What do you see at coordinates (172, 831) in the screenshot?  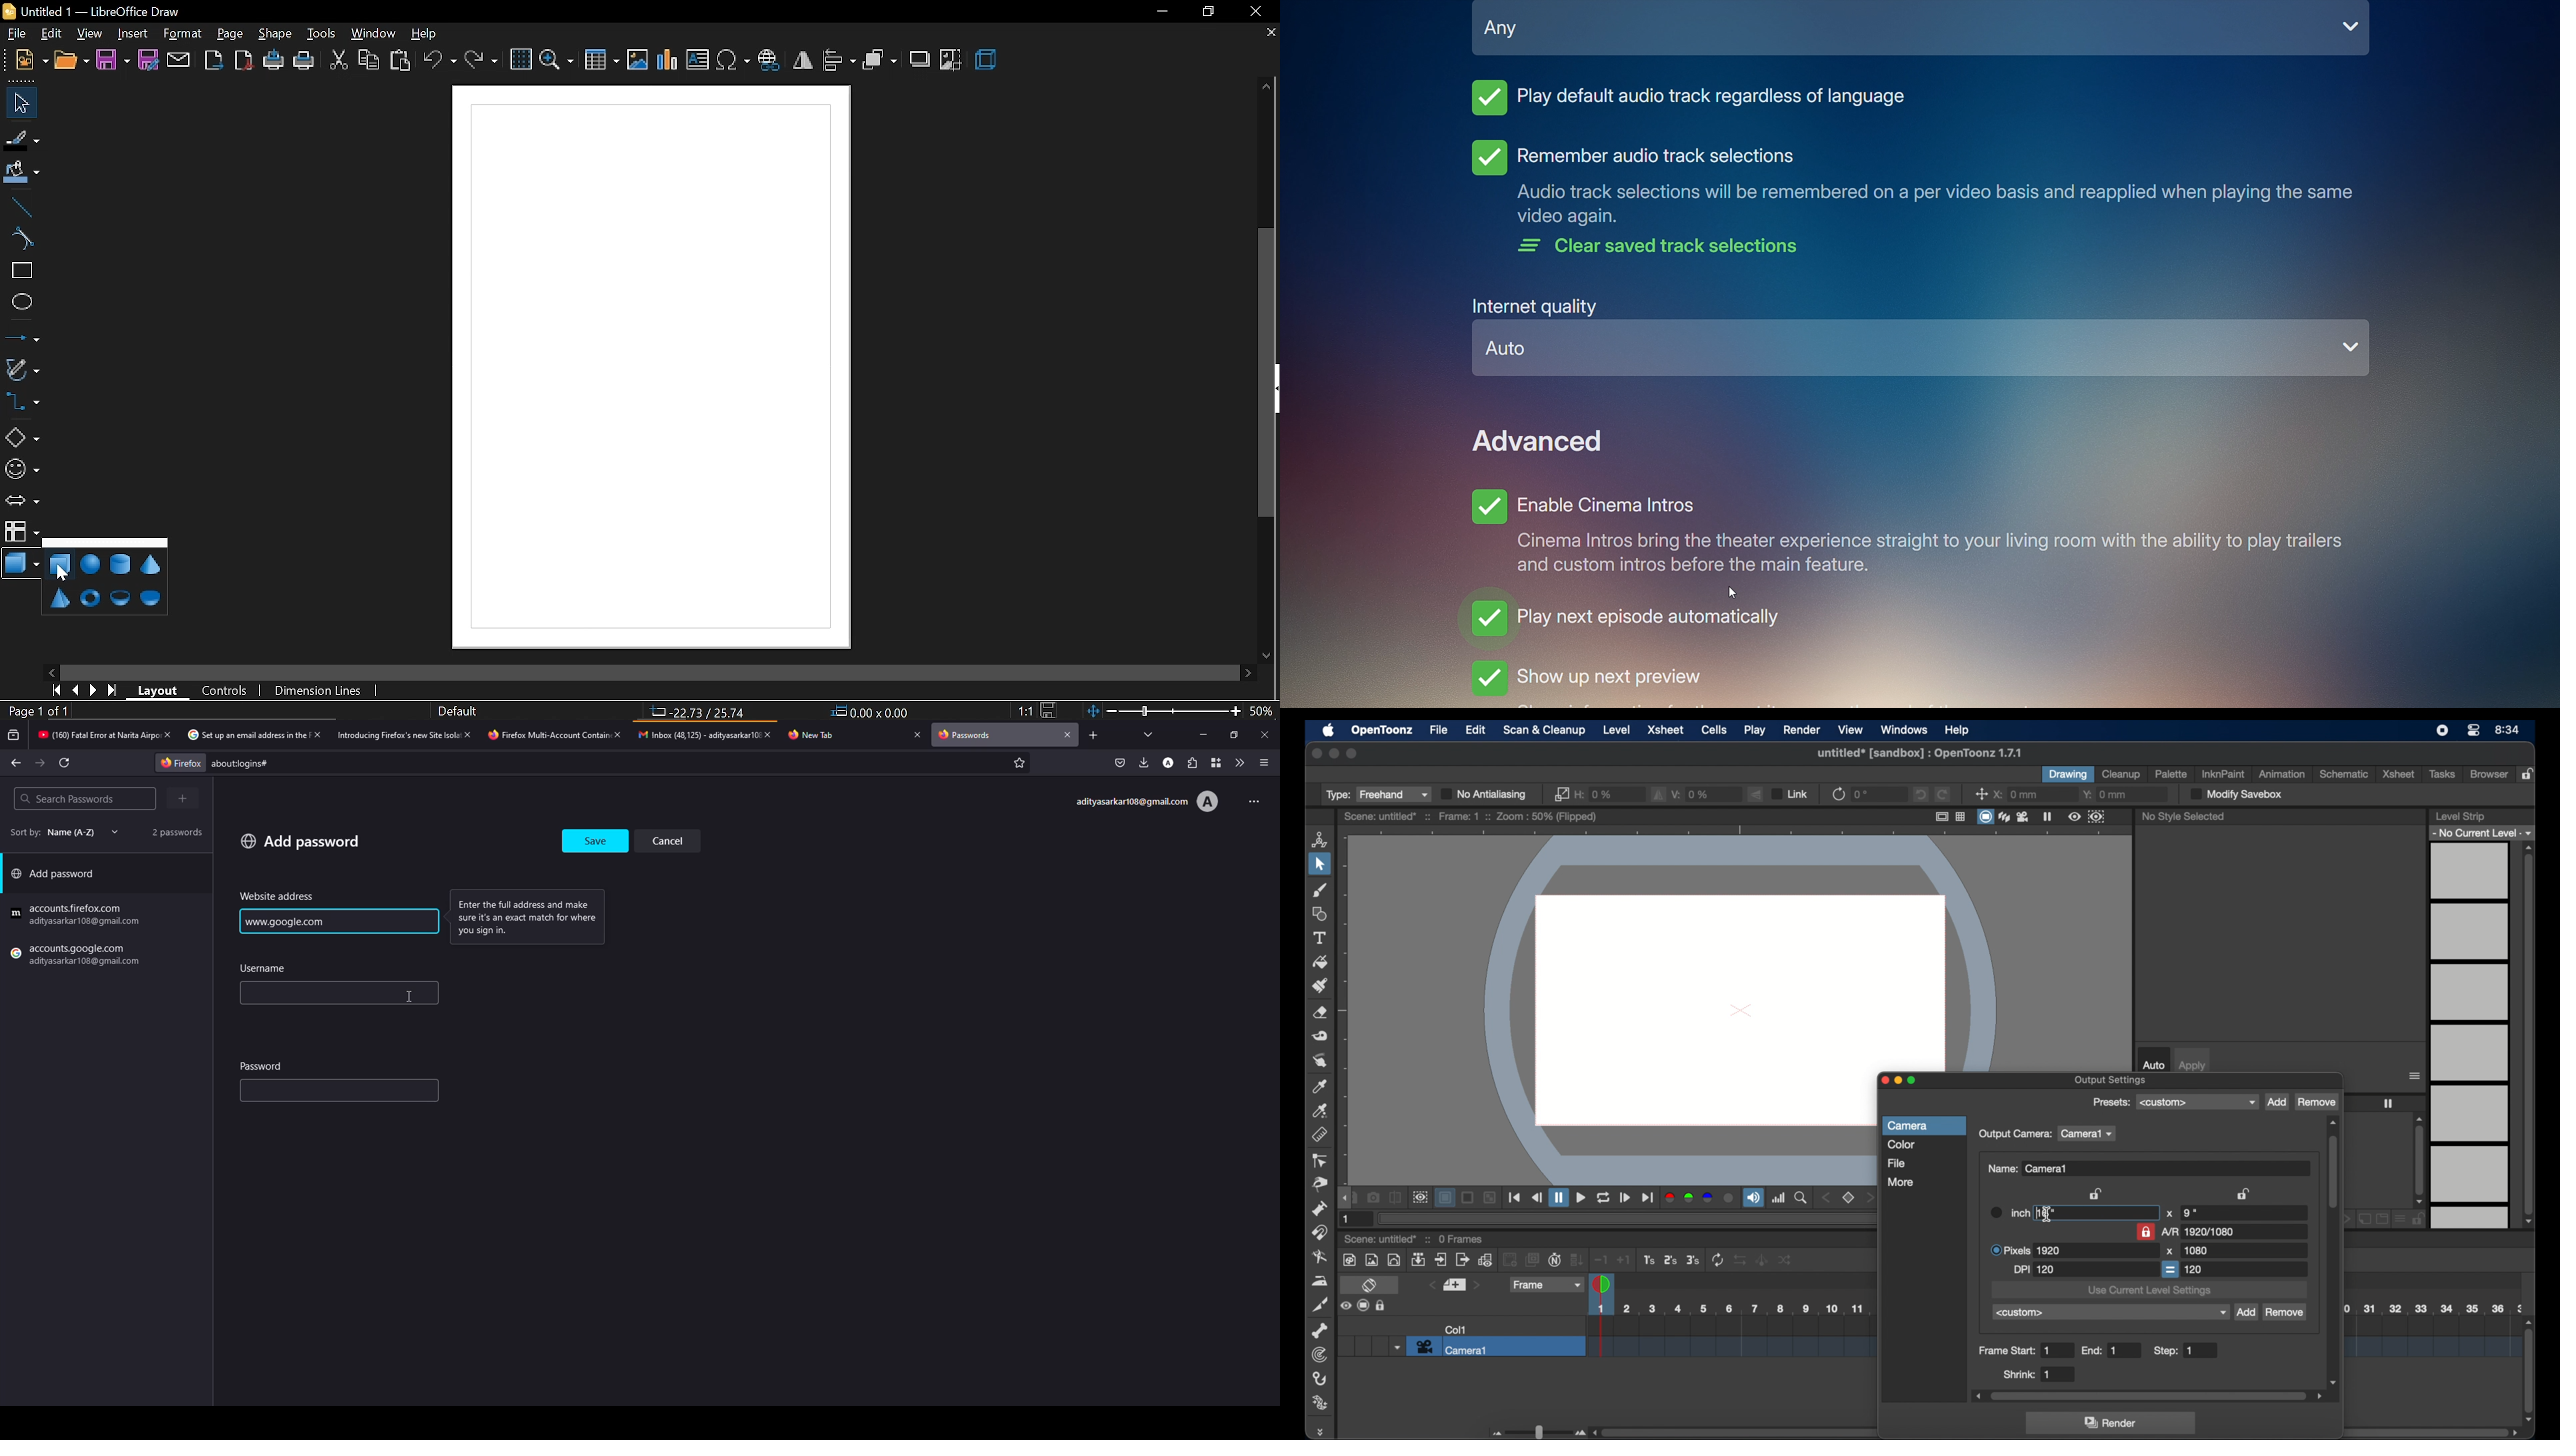 I see `2 passwords` at bounding box center [172, 831].